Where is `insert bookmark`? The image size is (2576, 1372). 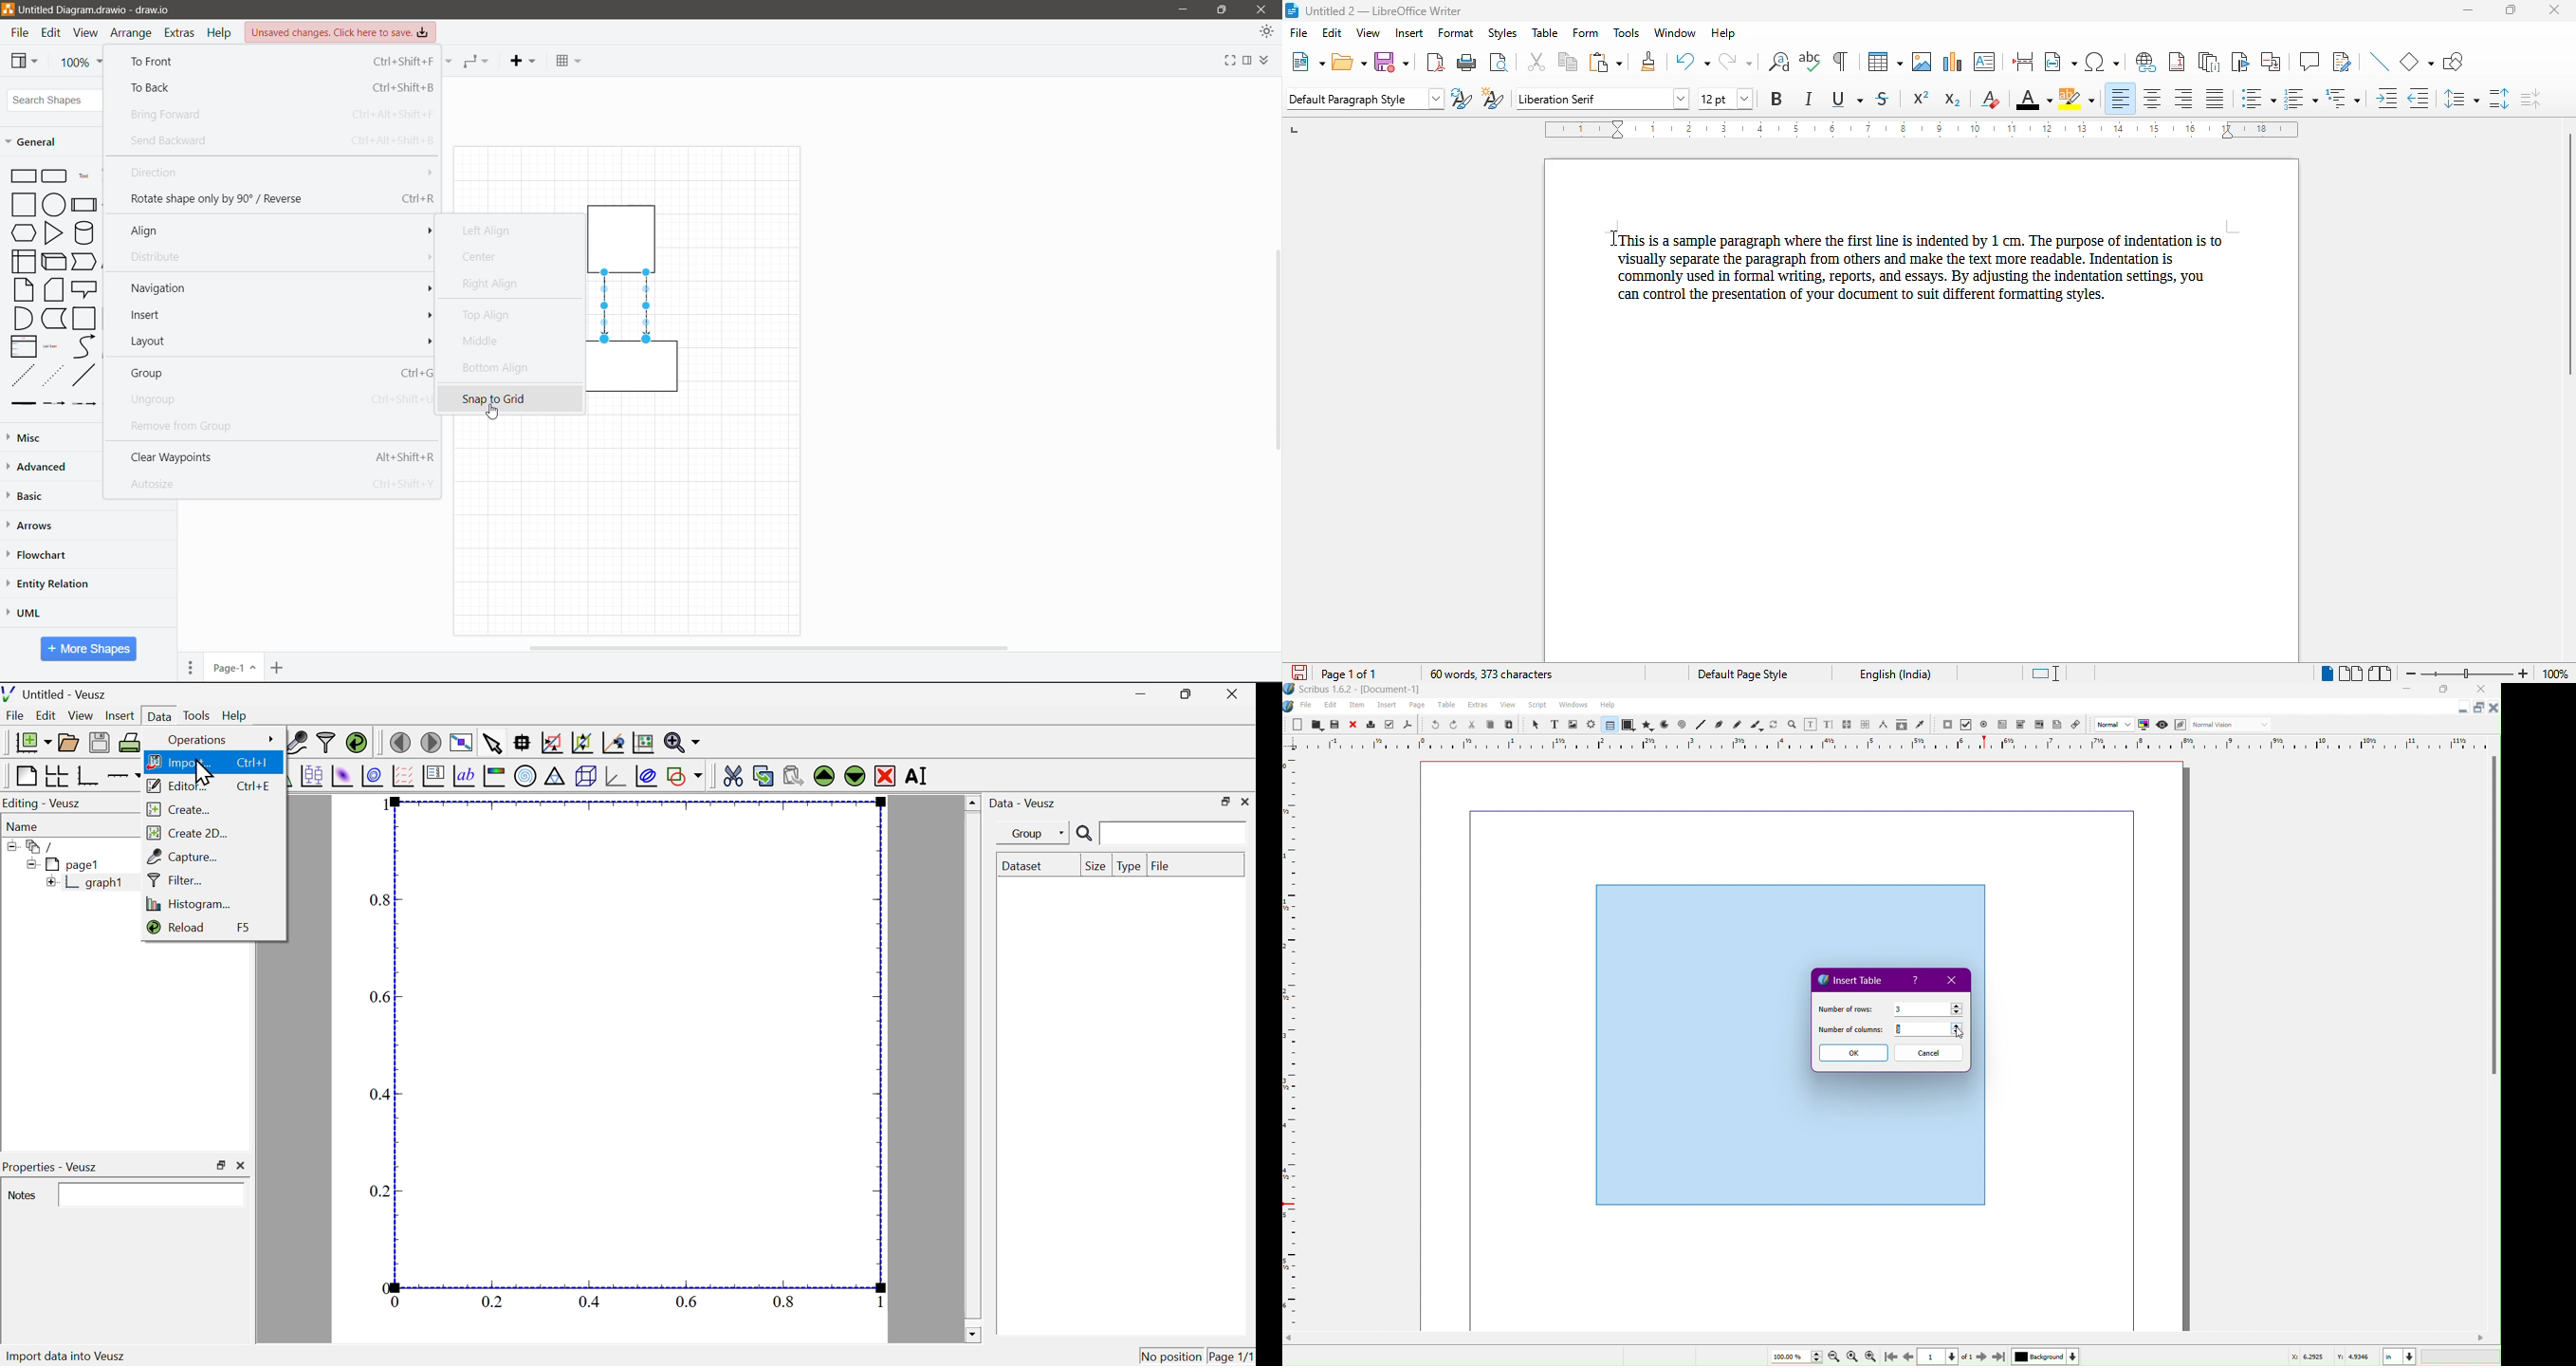
insert bookmark is located at coordinates (2241, 62).